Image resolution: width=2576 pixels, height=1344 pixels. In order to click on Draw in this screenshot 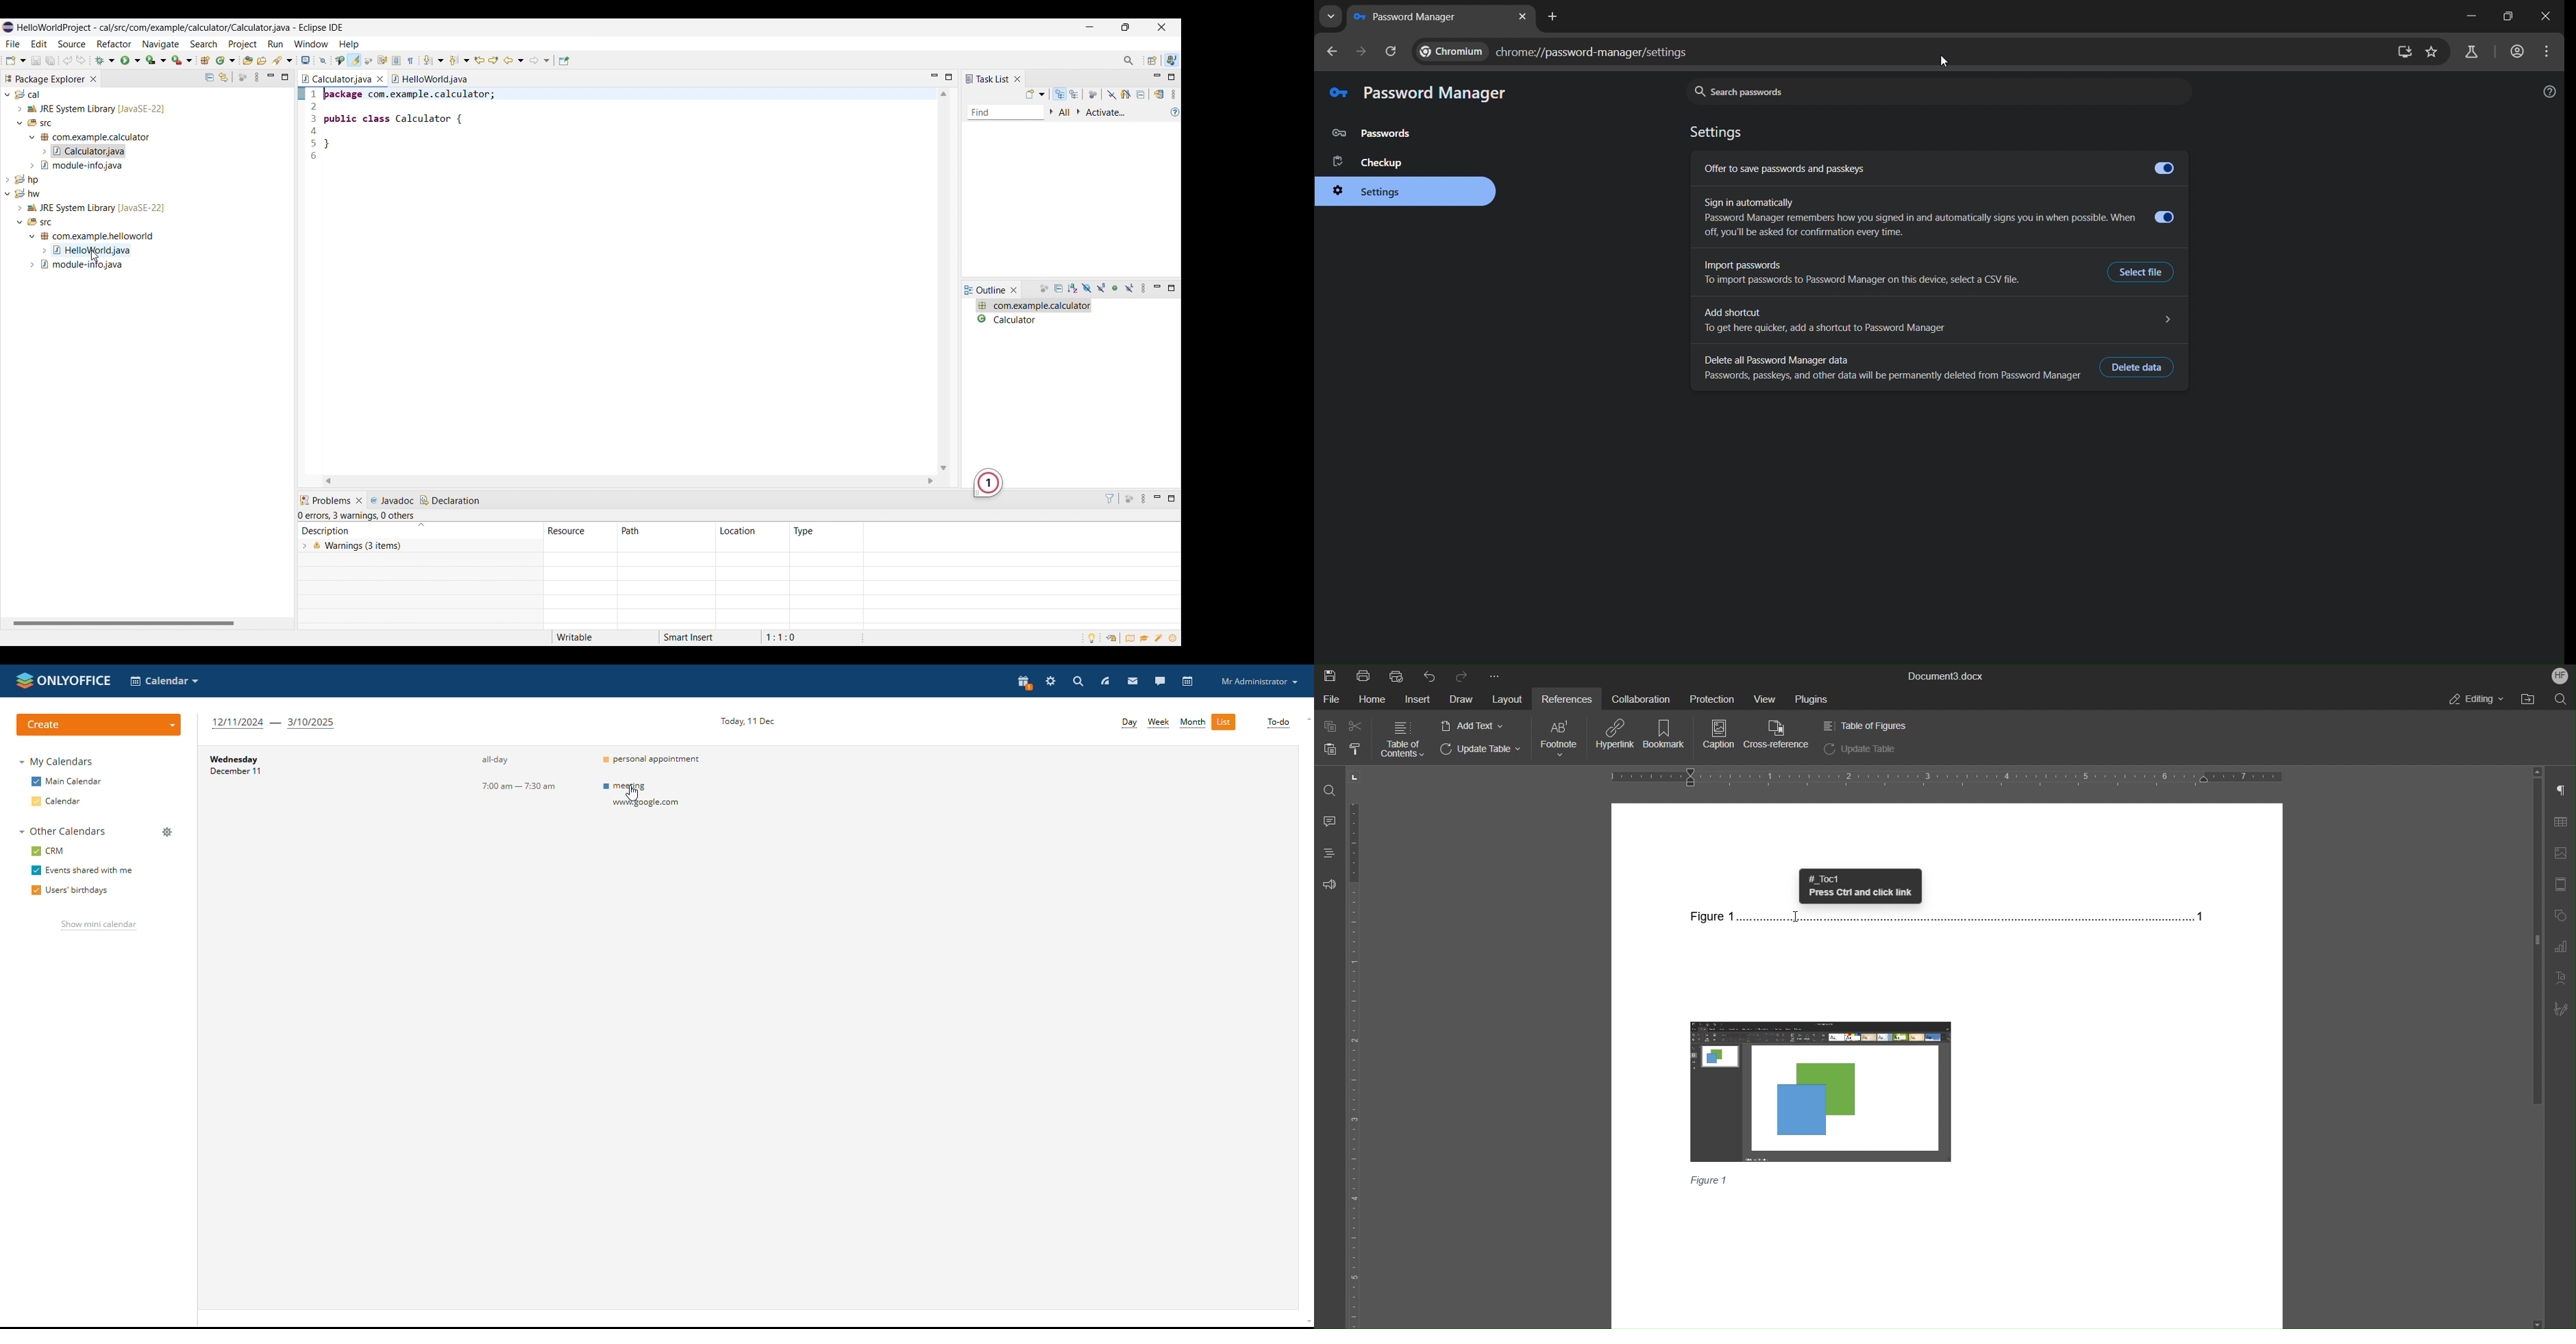, I will do `click(1459, 699)`.